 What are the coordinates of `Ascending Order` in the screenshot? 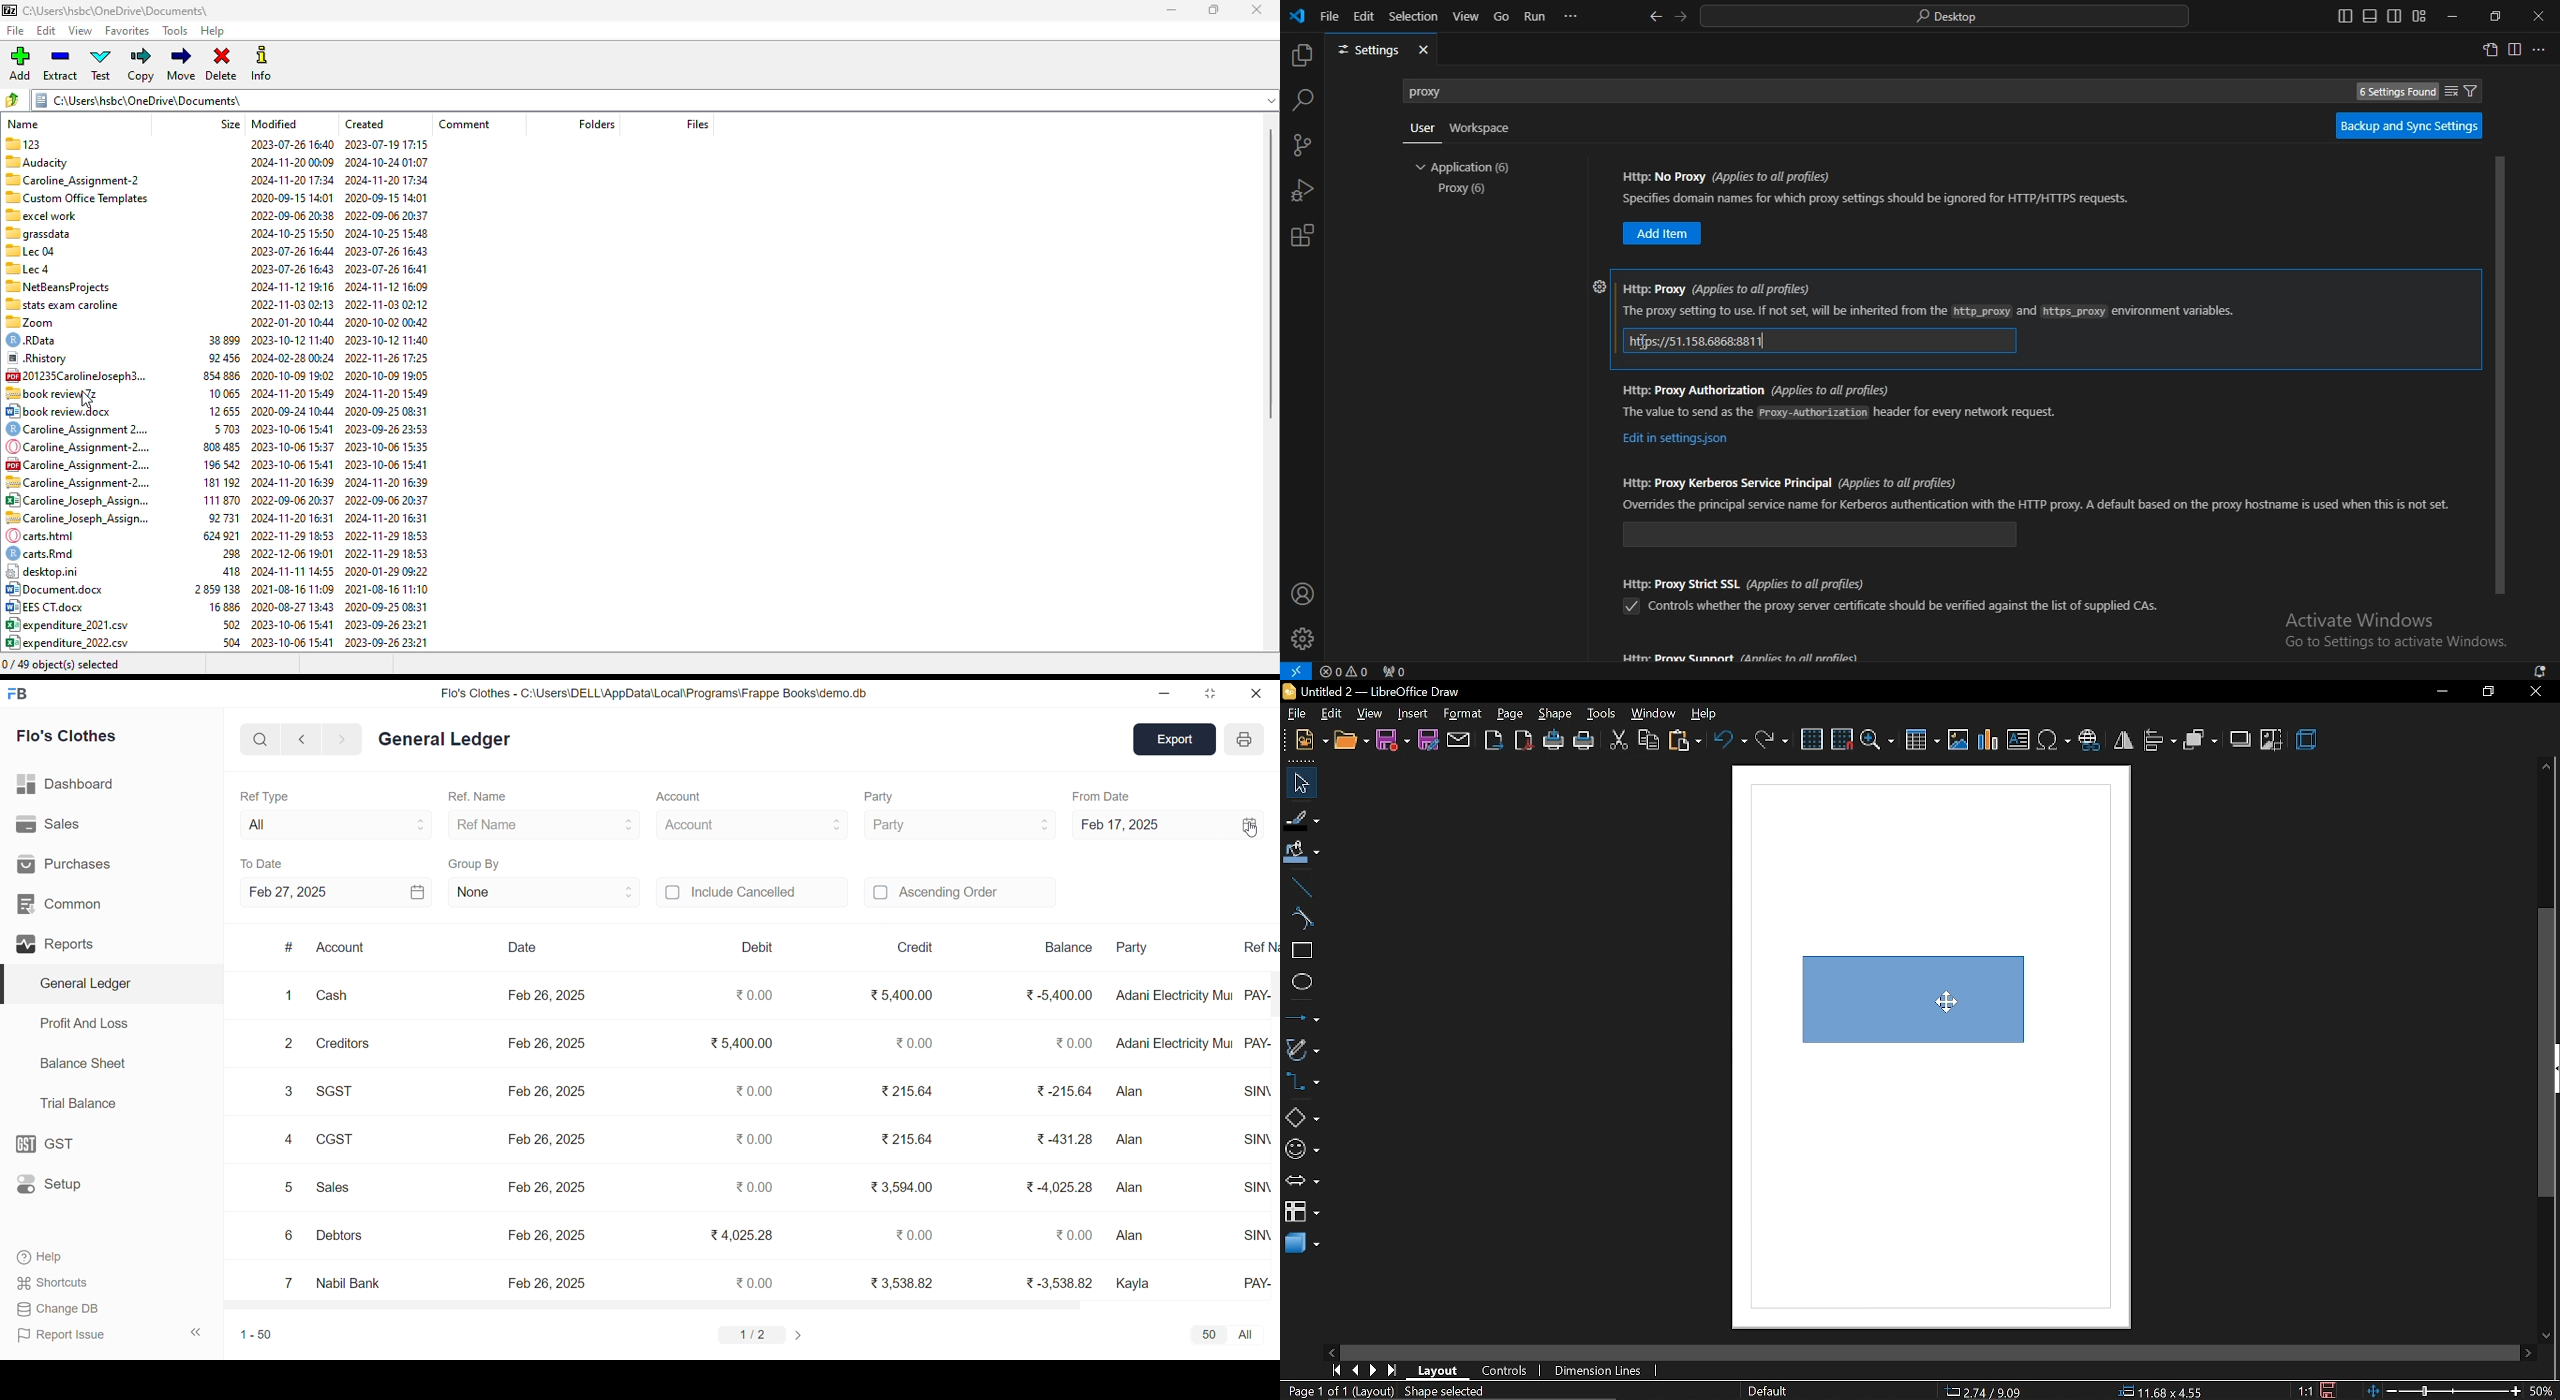 It's located at (960, 891).